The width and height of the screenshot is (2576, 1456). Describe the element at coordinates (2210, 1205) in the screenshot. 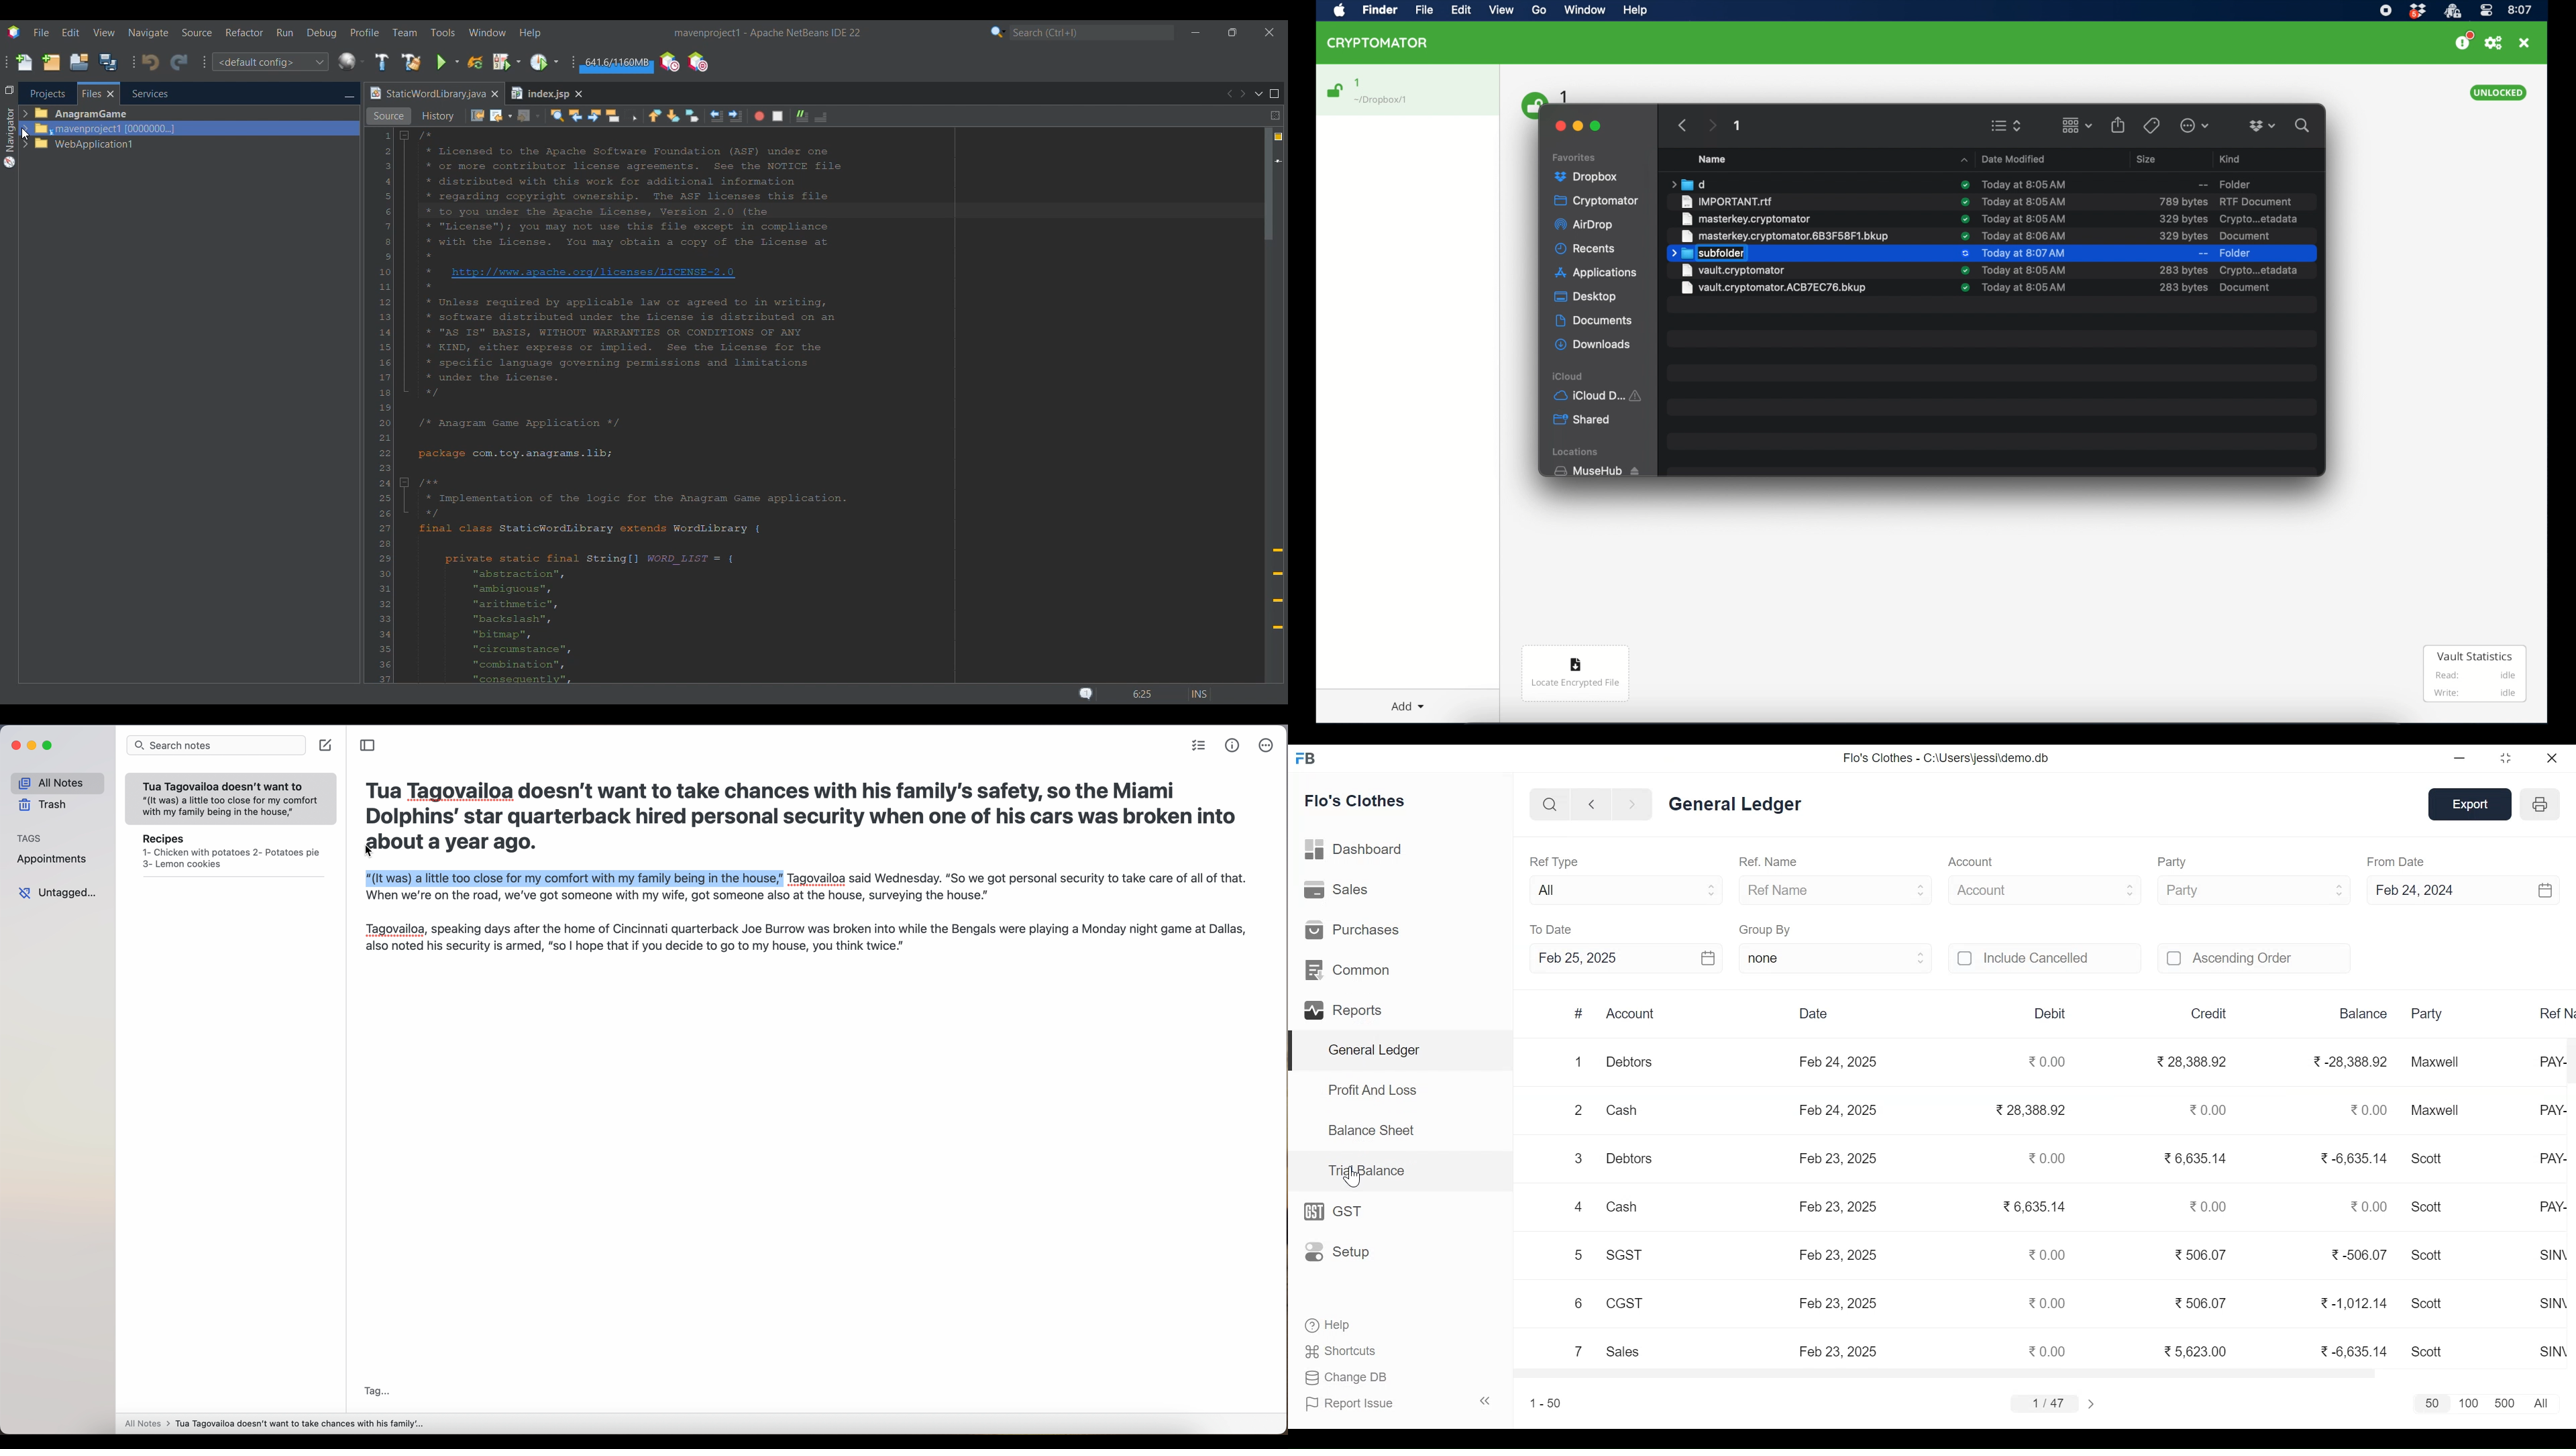

I see `0.00` at that location.